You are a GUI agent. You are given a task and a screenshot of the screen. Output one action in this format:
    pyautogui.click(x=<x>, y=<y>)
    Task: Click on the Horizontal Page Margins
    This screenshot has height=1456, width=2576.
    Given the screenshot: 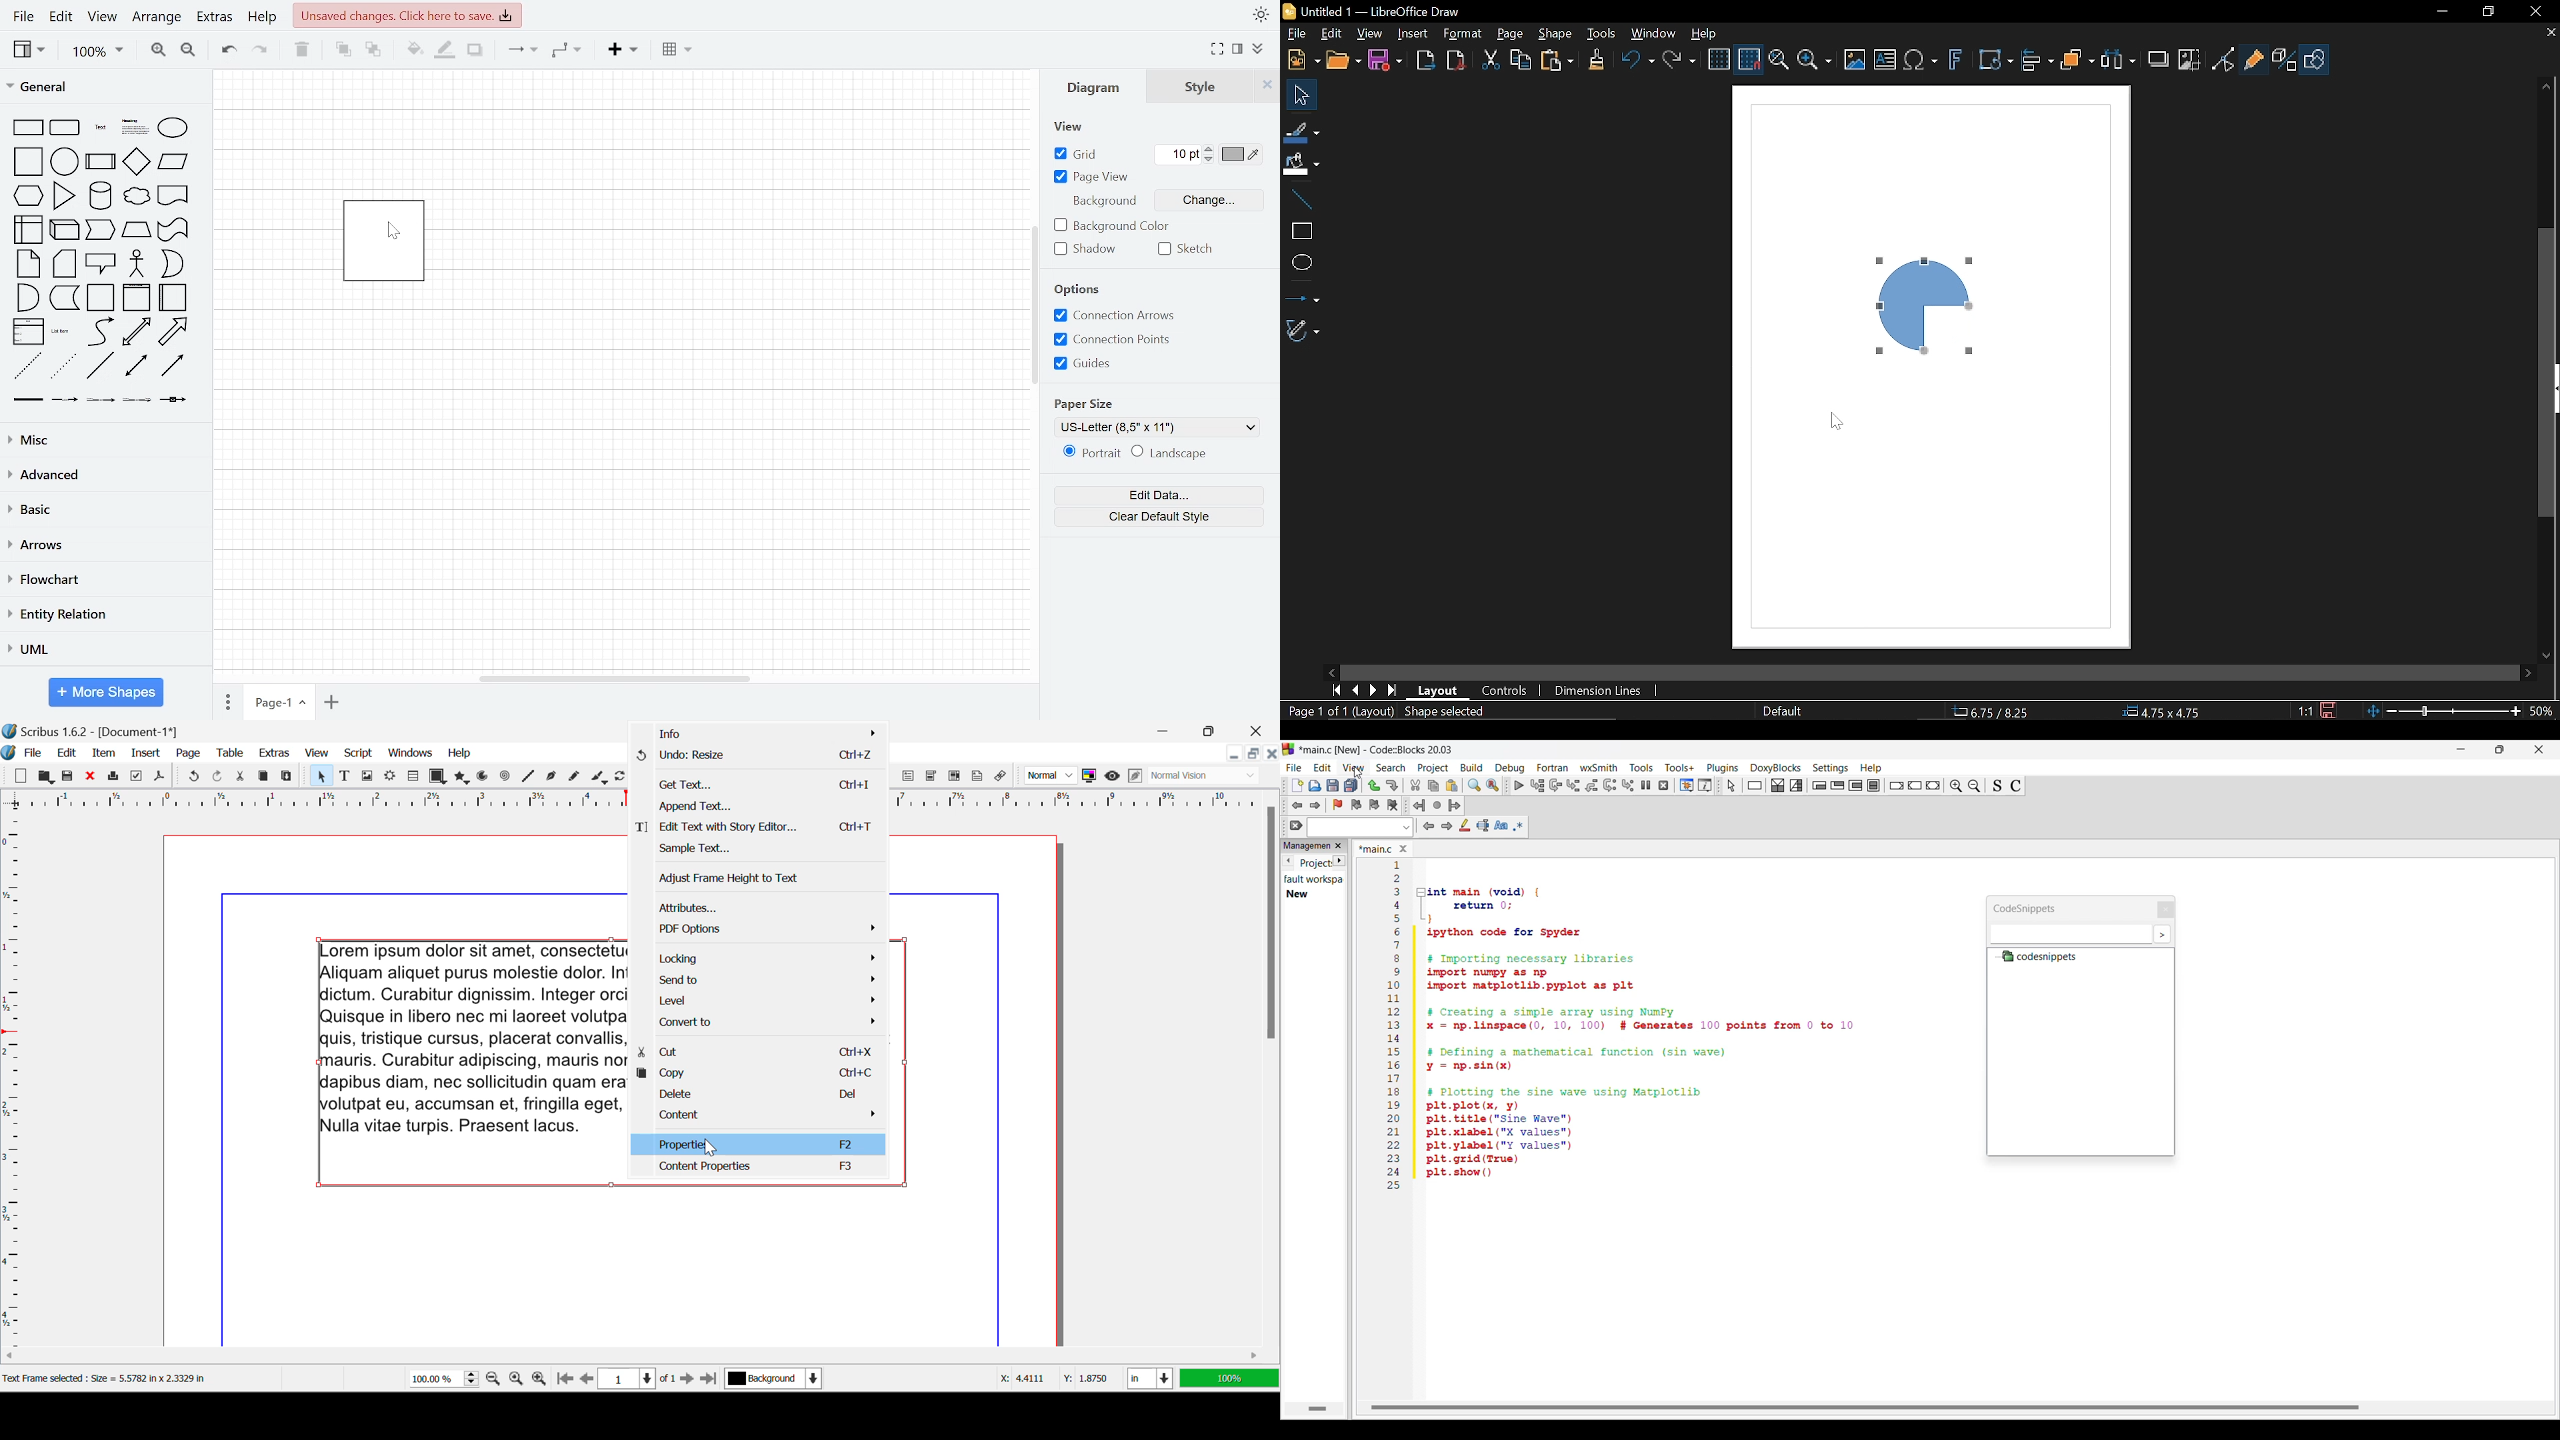 What is the action you would take?
    pyautogui.click(x=16, y=1078)
    